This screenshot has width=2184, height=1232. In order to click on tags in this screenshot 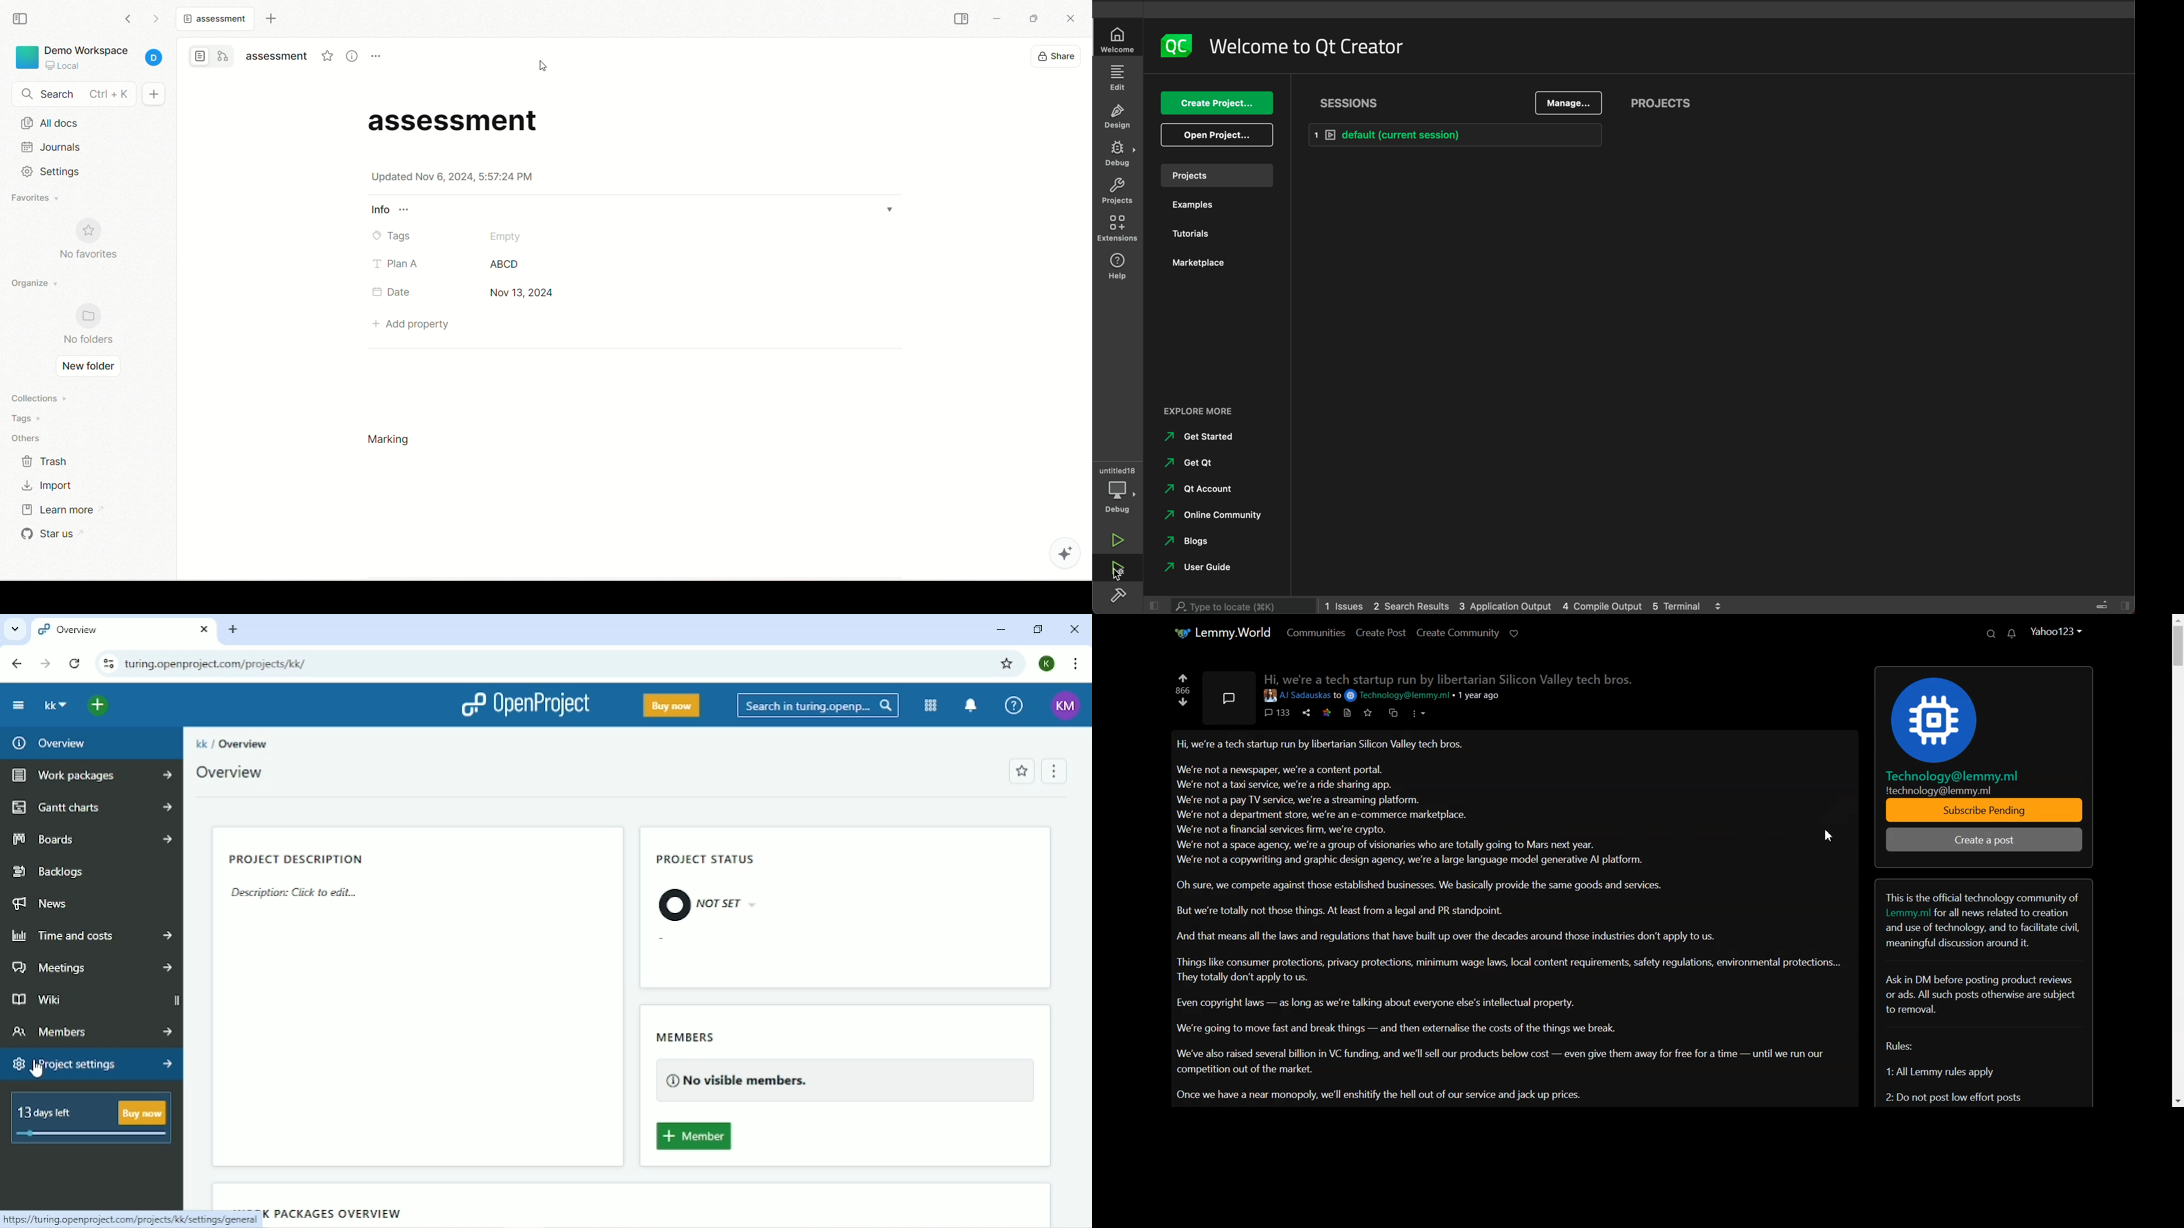, I will do `click(23, 418)`.